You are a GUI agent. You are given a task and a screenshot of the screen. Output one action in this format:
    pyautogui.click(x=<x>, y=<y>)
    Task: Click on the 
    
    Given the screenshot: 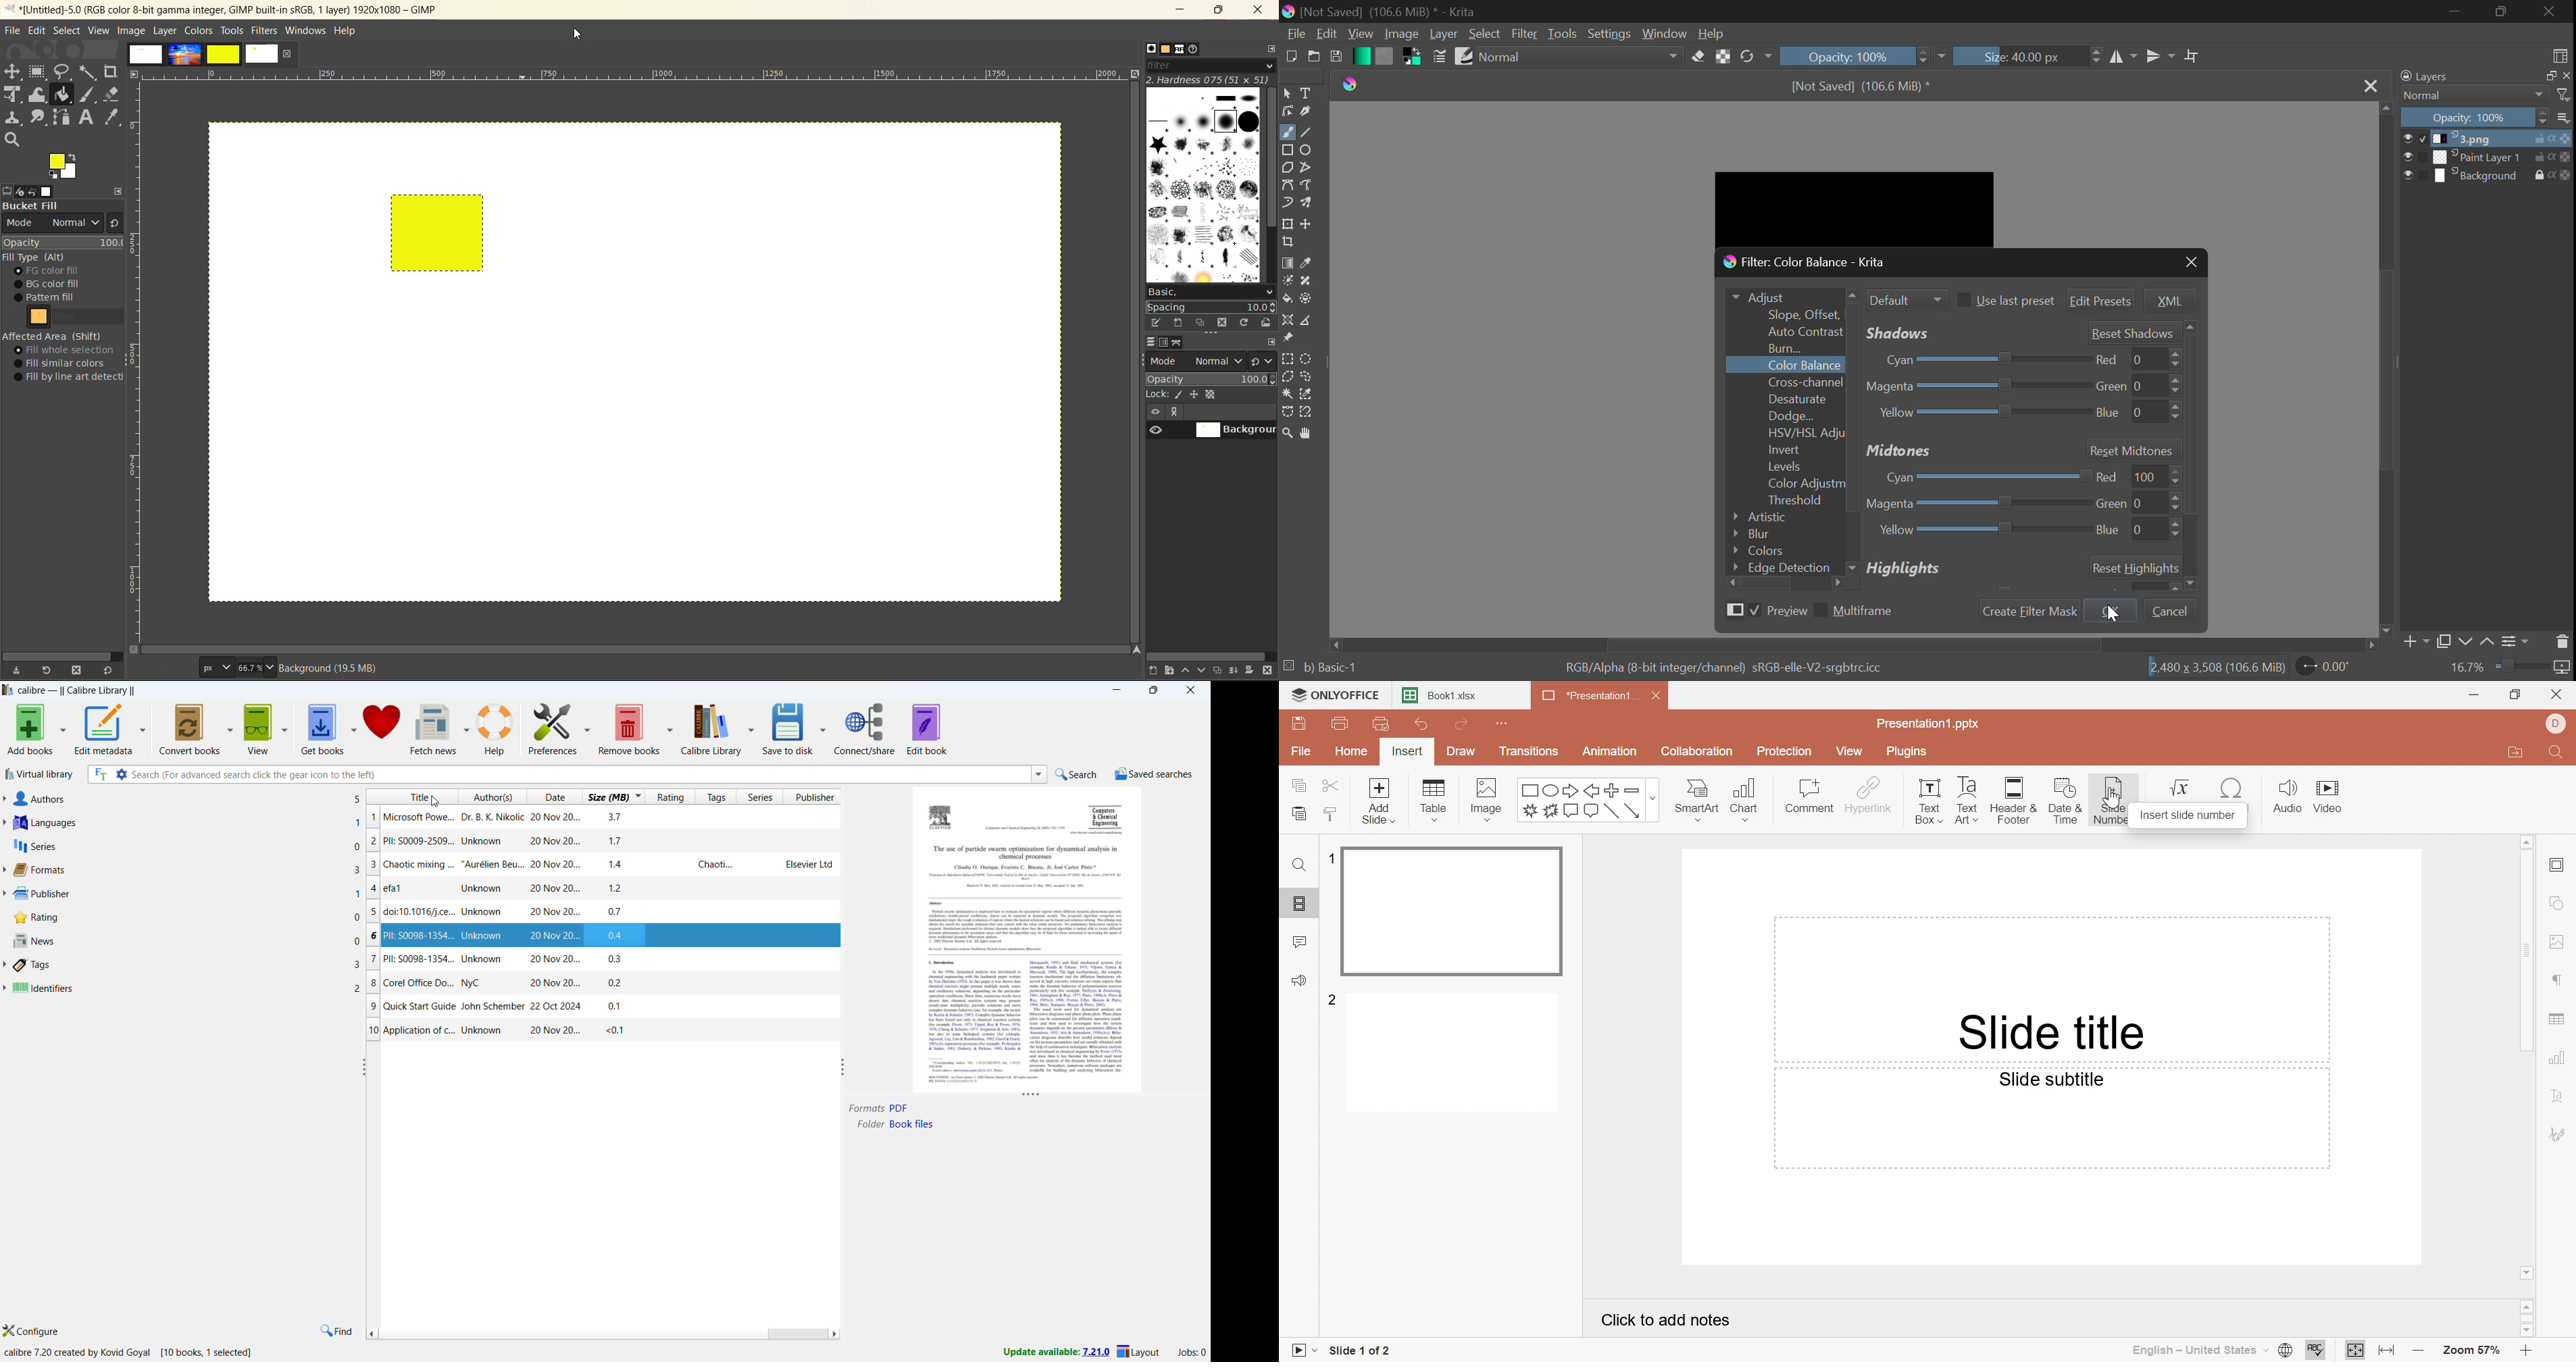 What is the action you would take?
    pyautogui.click(x=1077, y=1016)
    